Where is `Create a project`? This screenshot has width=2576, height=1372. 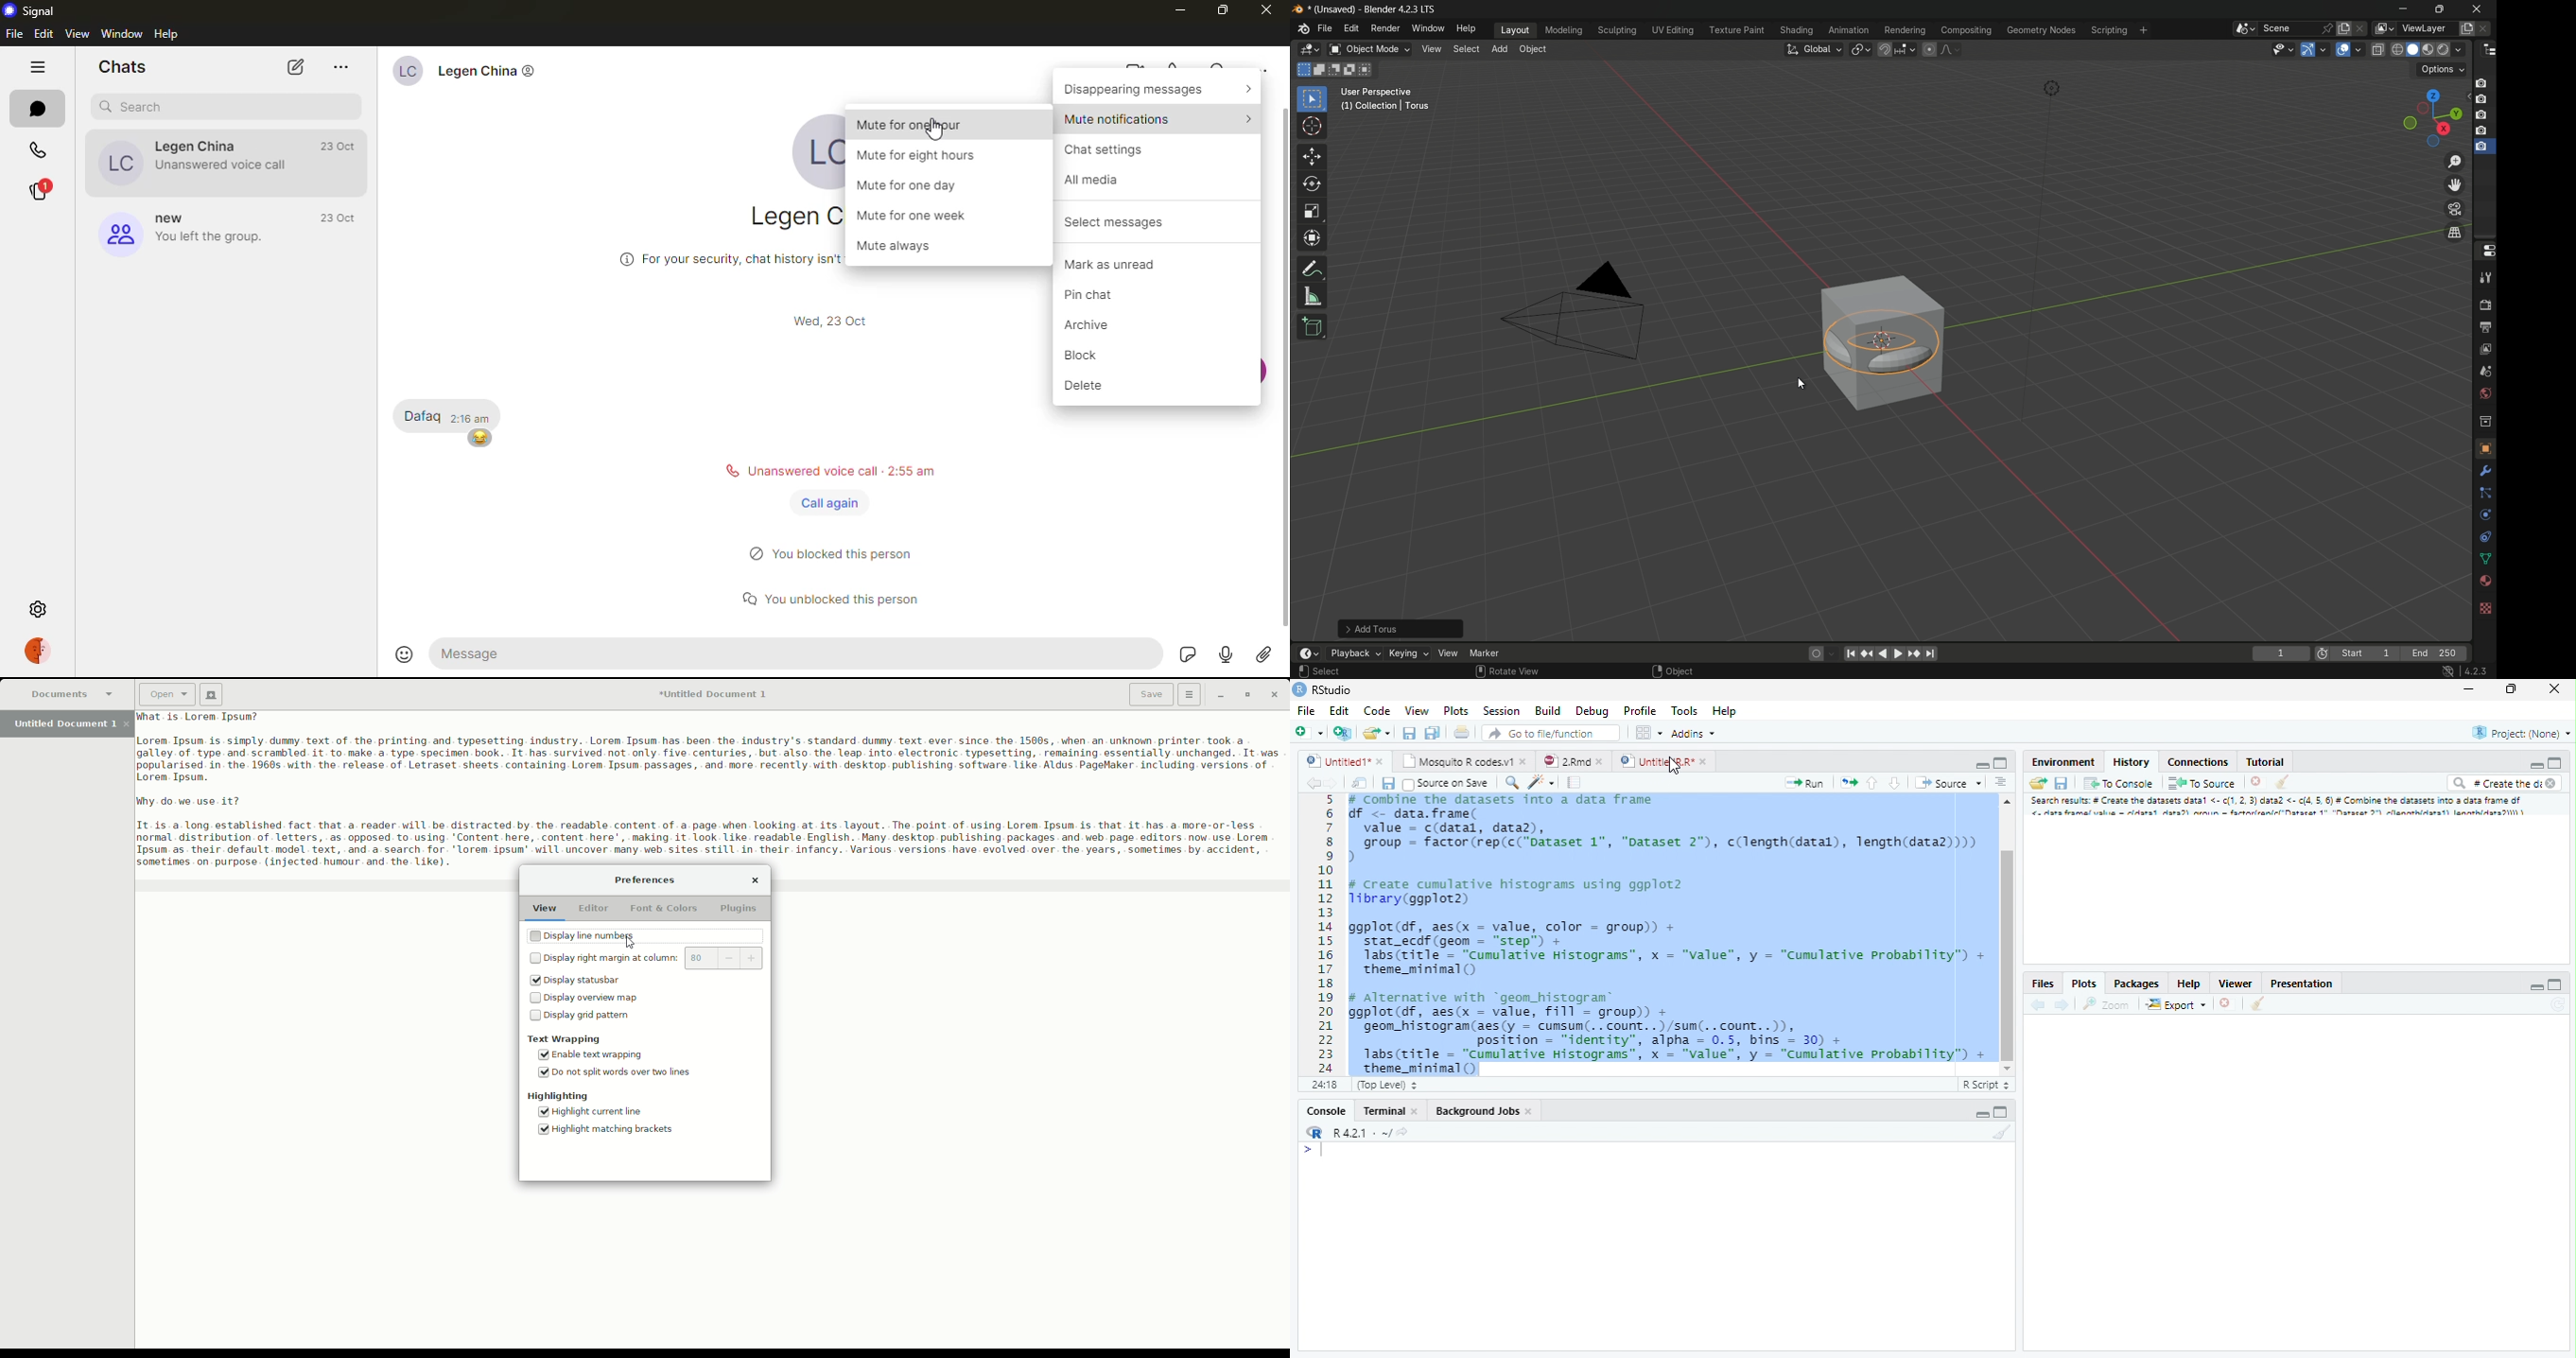
Create a project is located at coordinates (1343, 731).